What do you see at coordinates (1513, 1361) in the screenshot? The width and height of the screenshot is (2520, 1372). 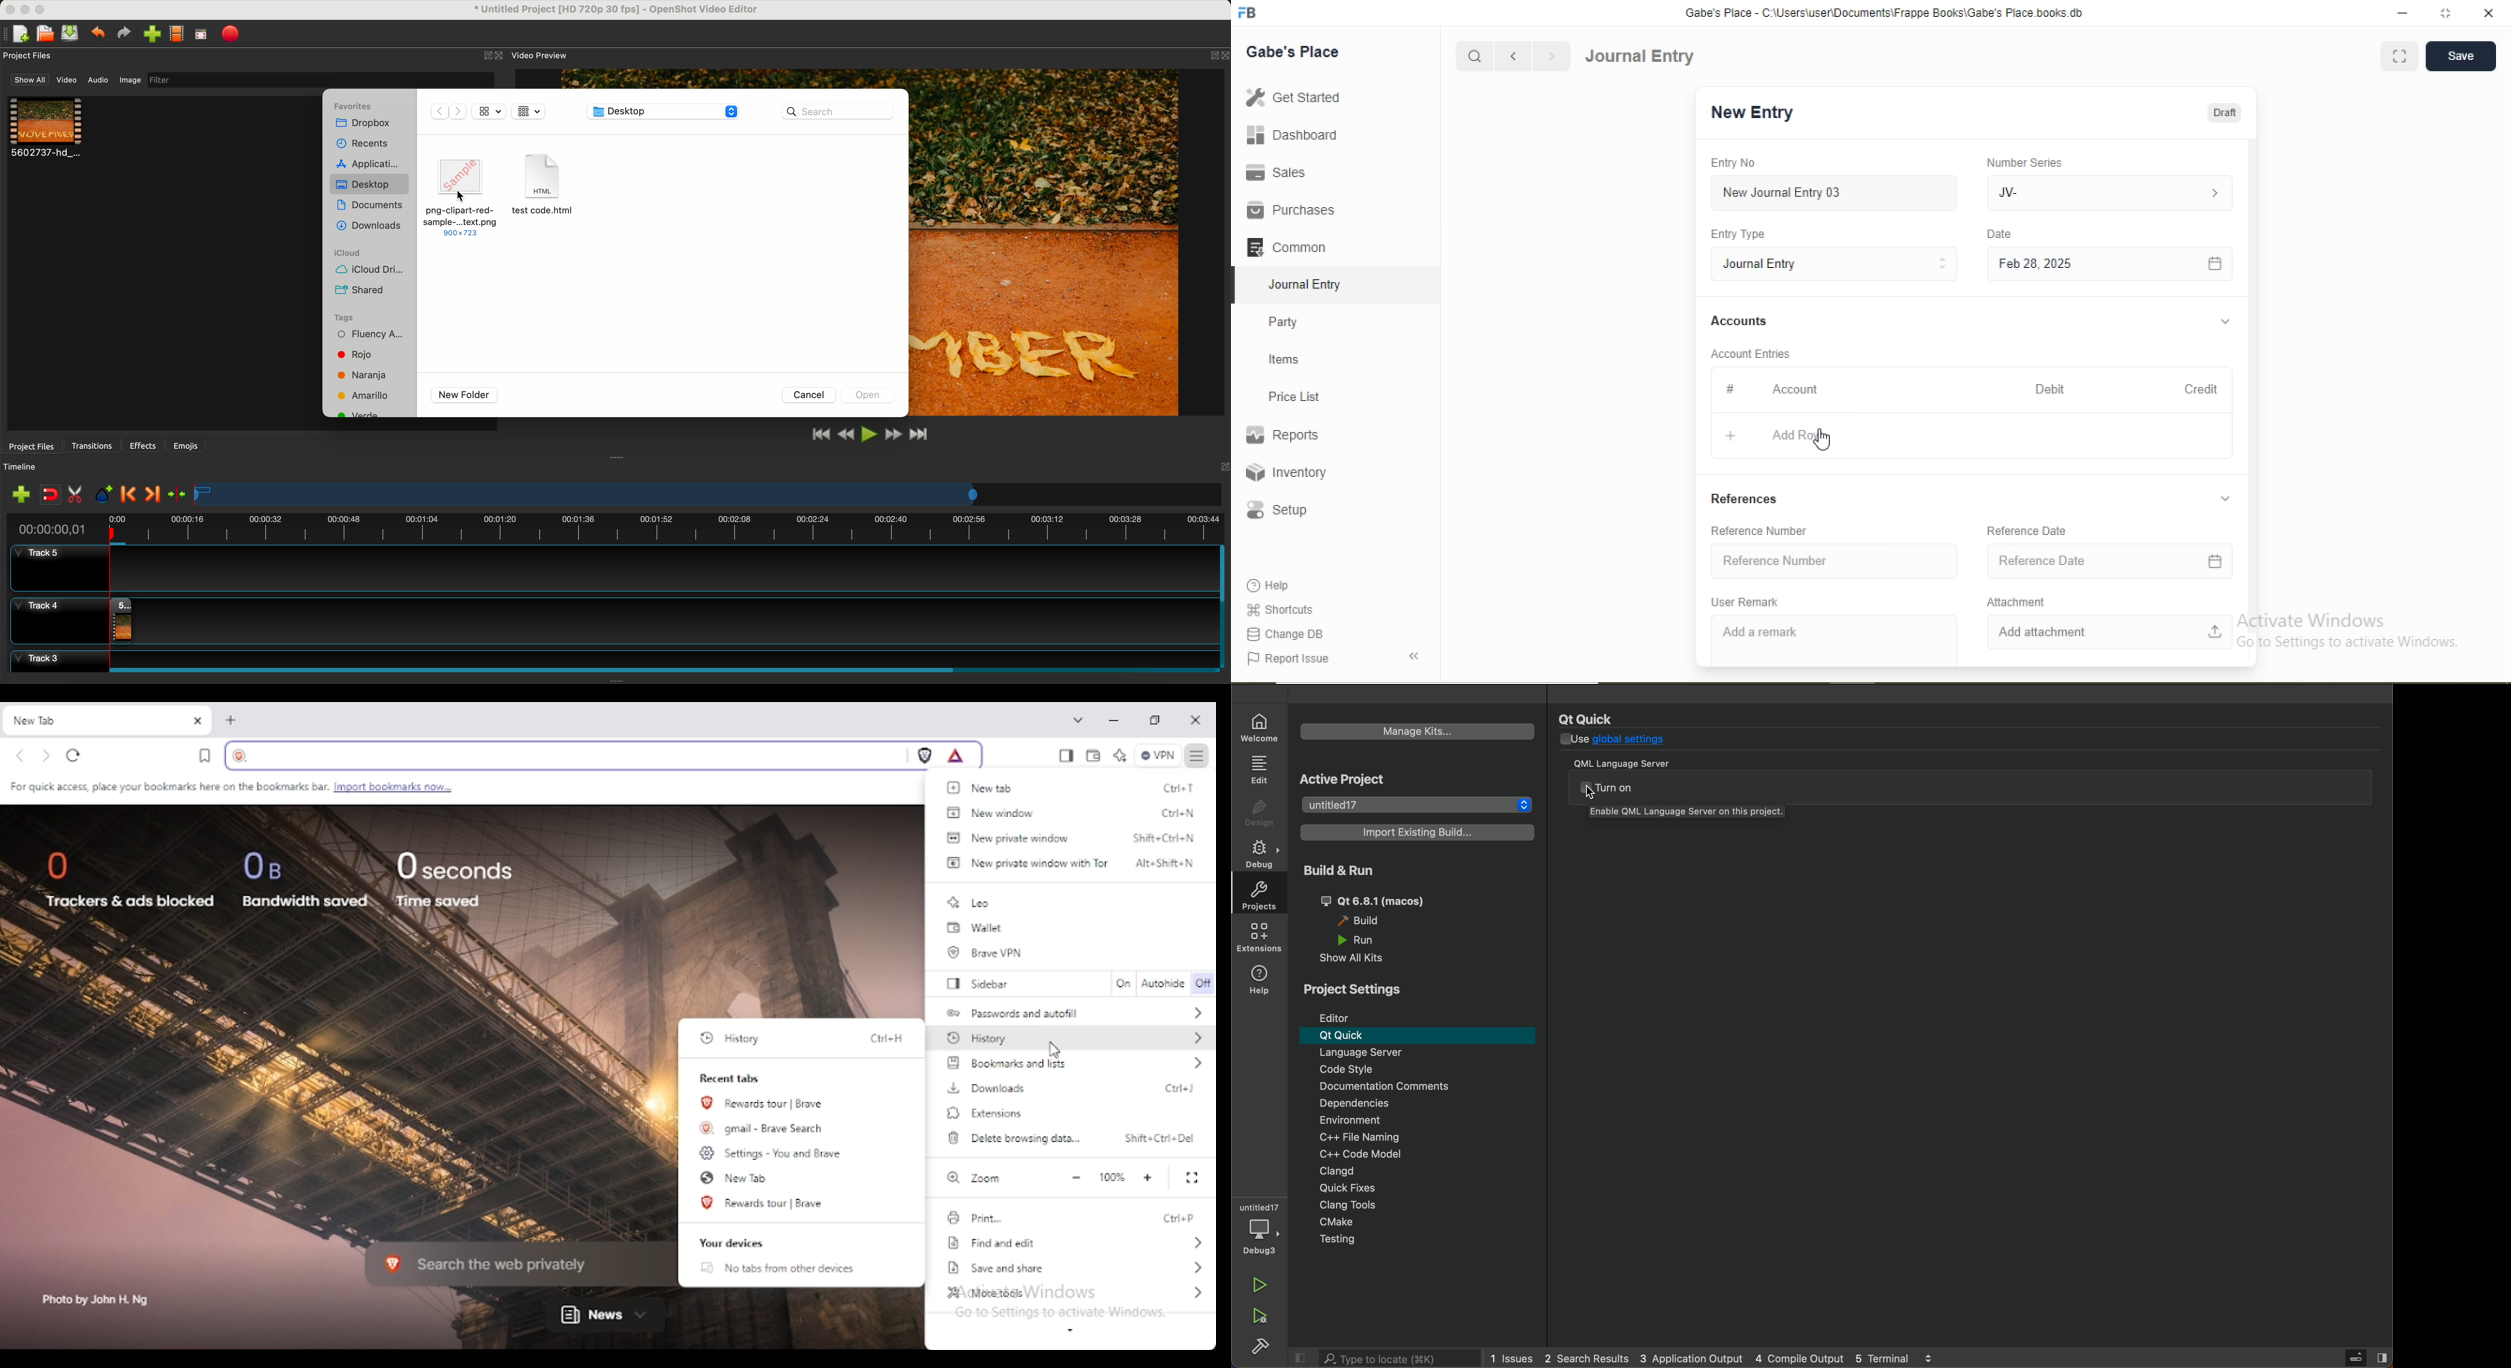 I see `issues` at bounding box center [1513, 1361].